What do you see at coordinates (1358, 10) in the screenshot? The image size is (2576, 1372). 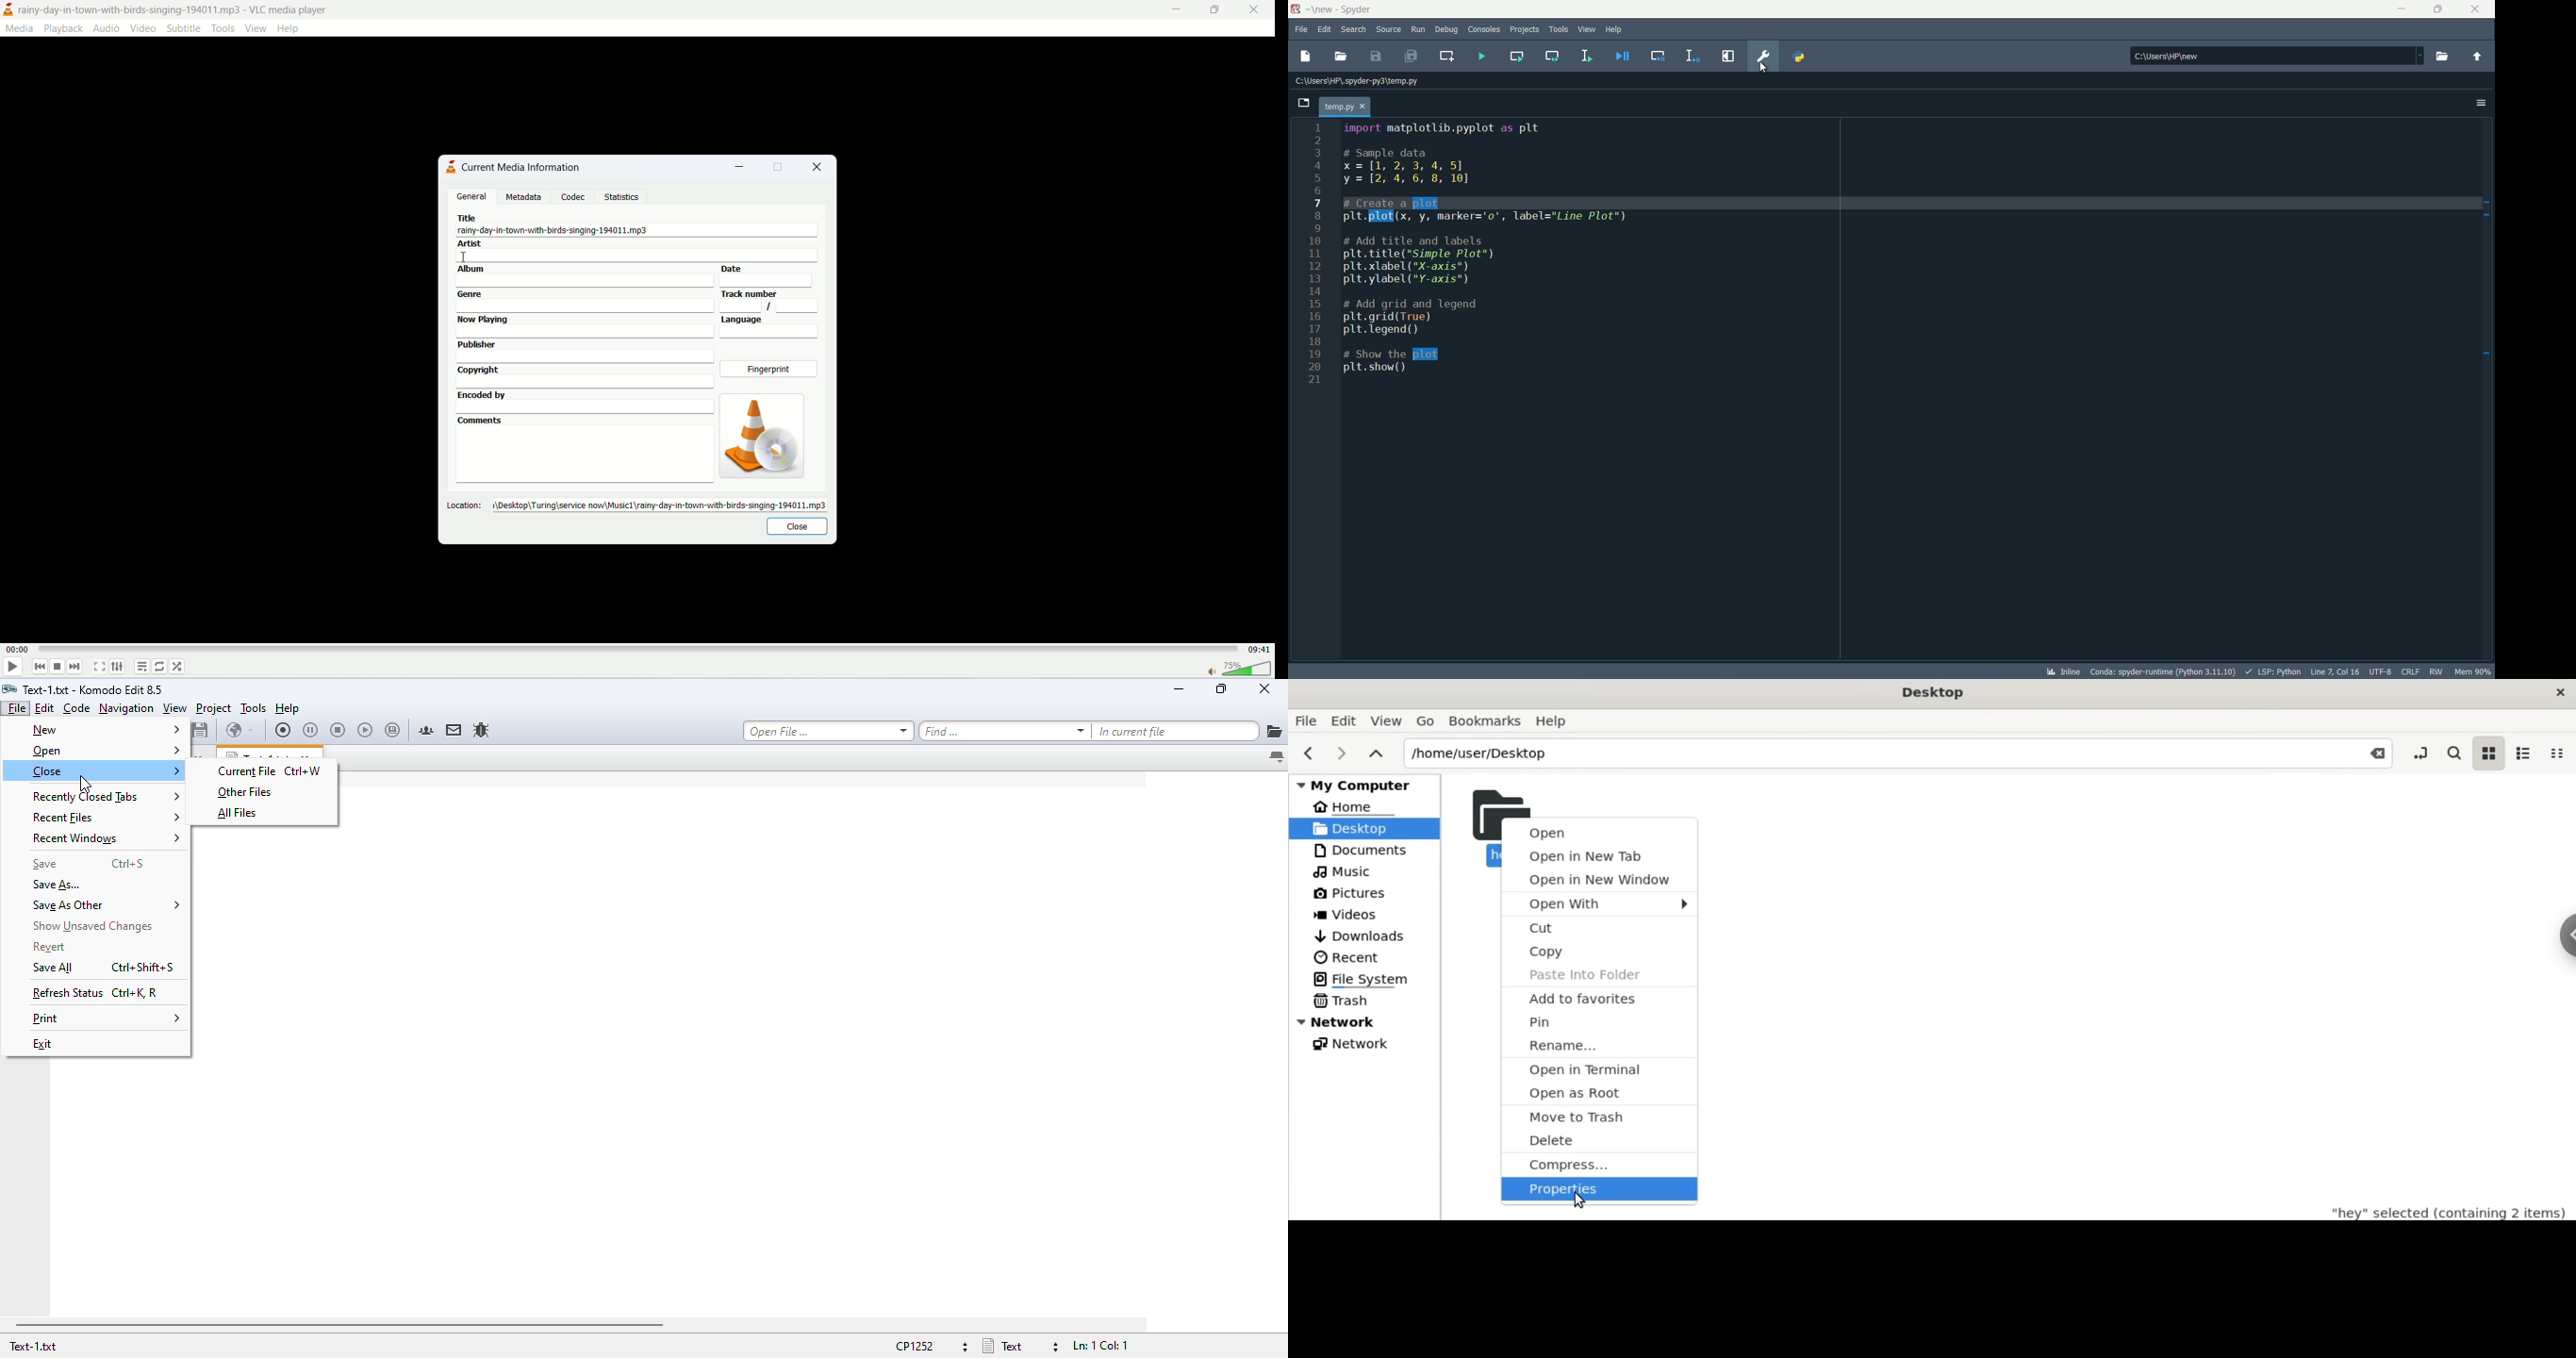 I see `app name` at bounding box center [1358, 10].